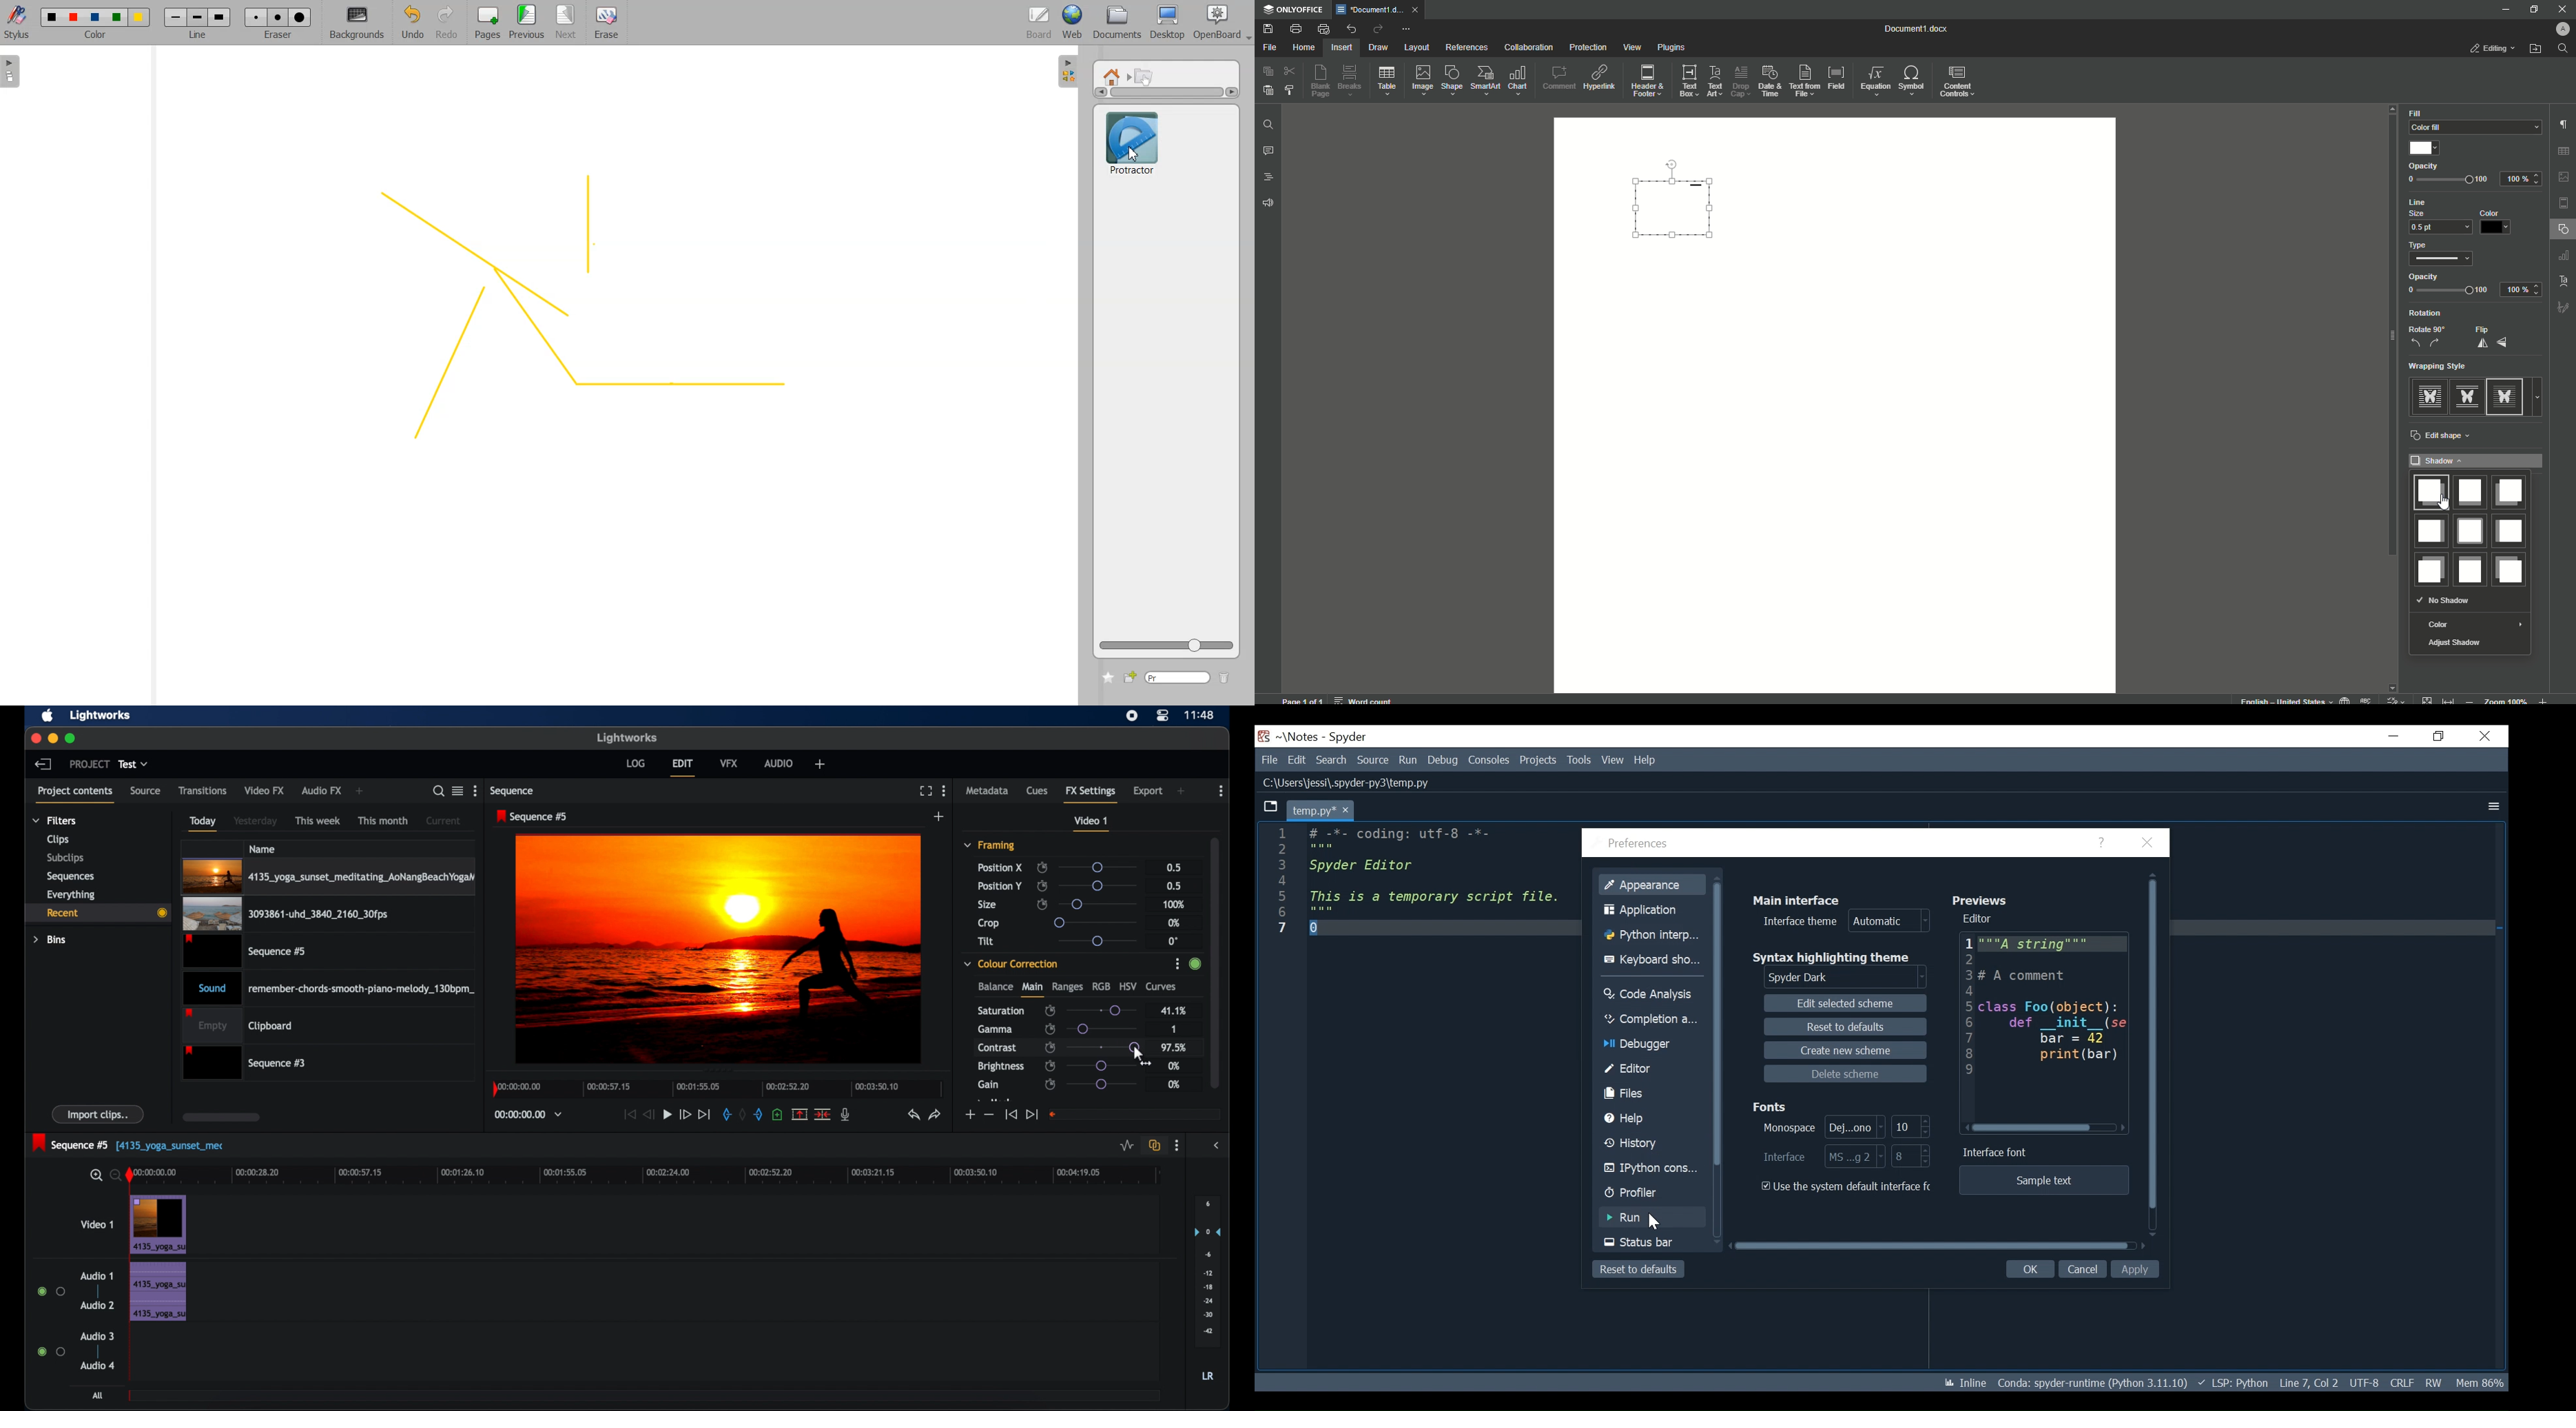 This screenshot has height=1428, width=2576. I want to click on Rotate 90 deg, so click(2427, 337).